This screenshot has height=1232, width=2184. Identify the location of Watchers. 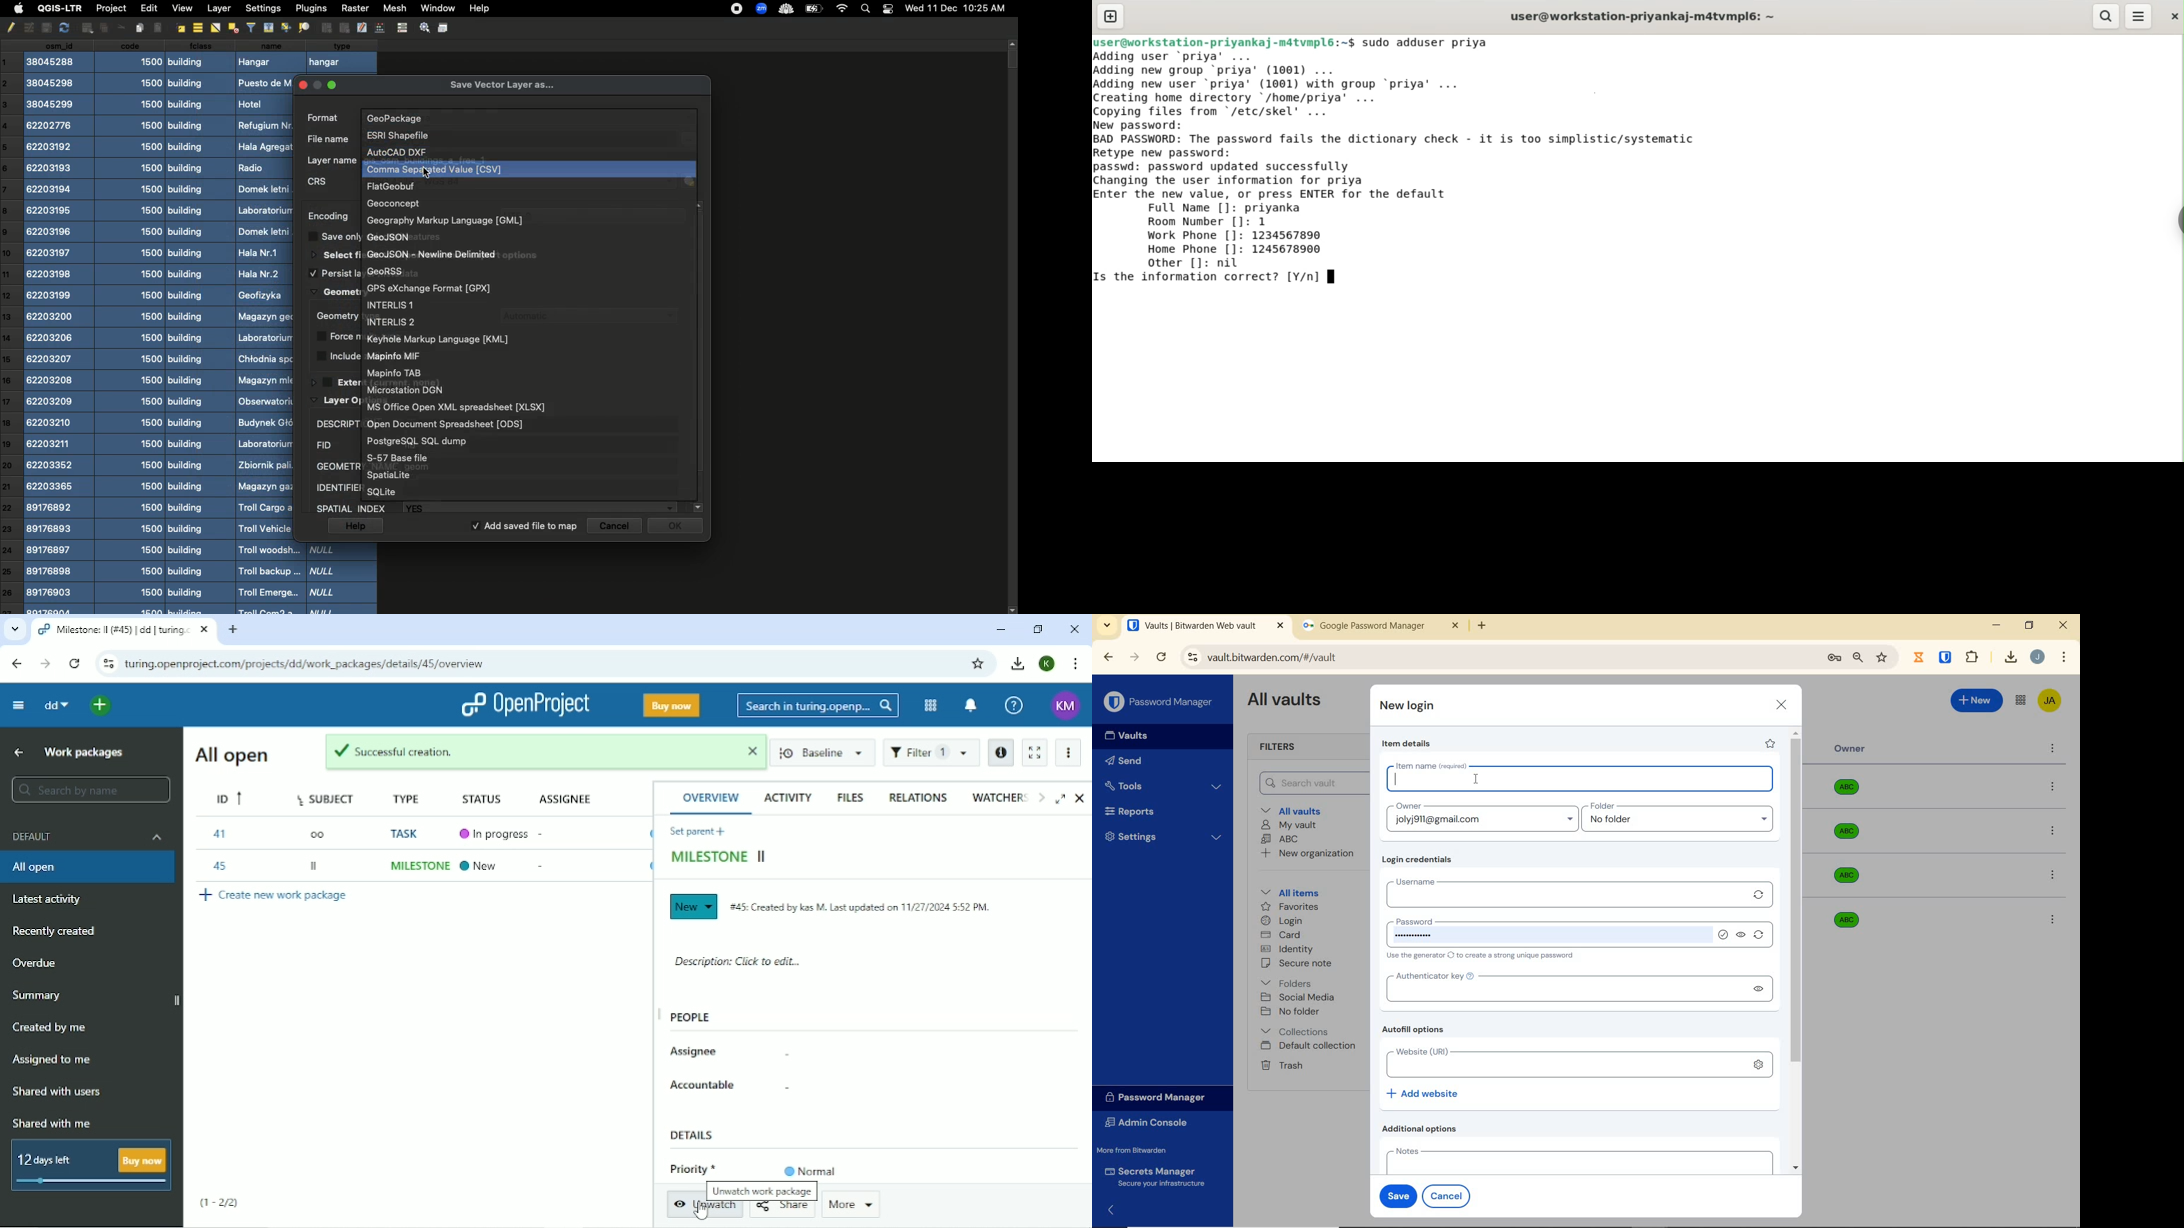
(999, 797).